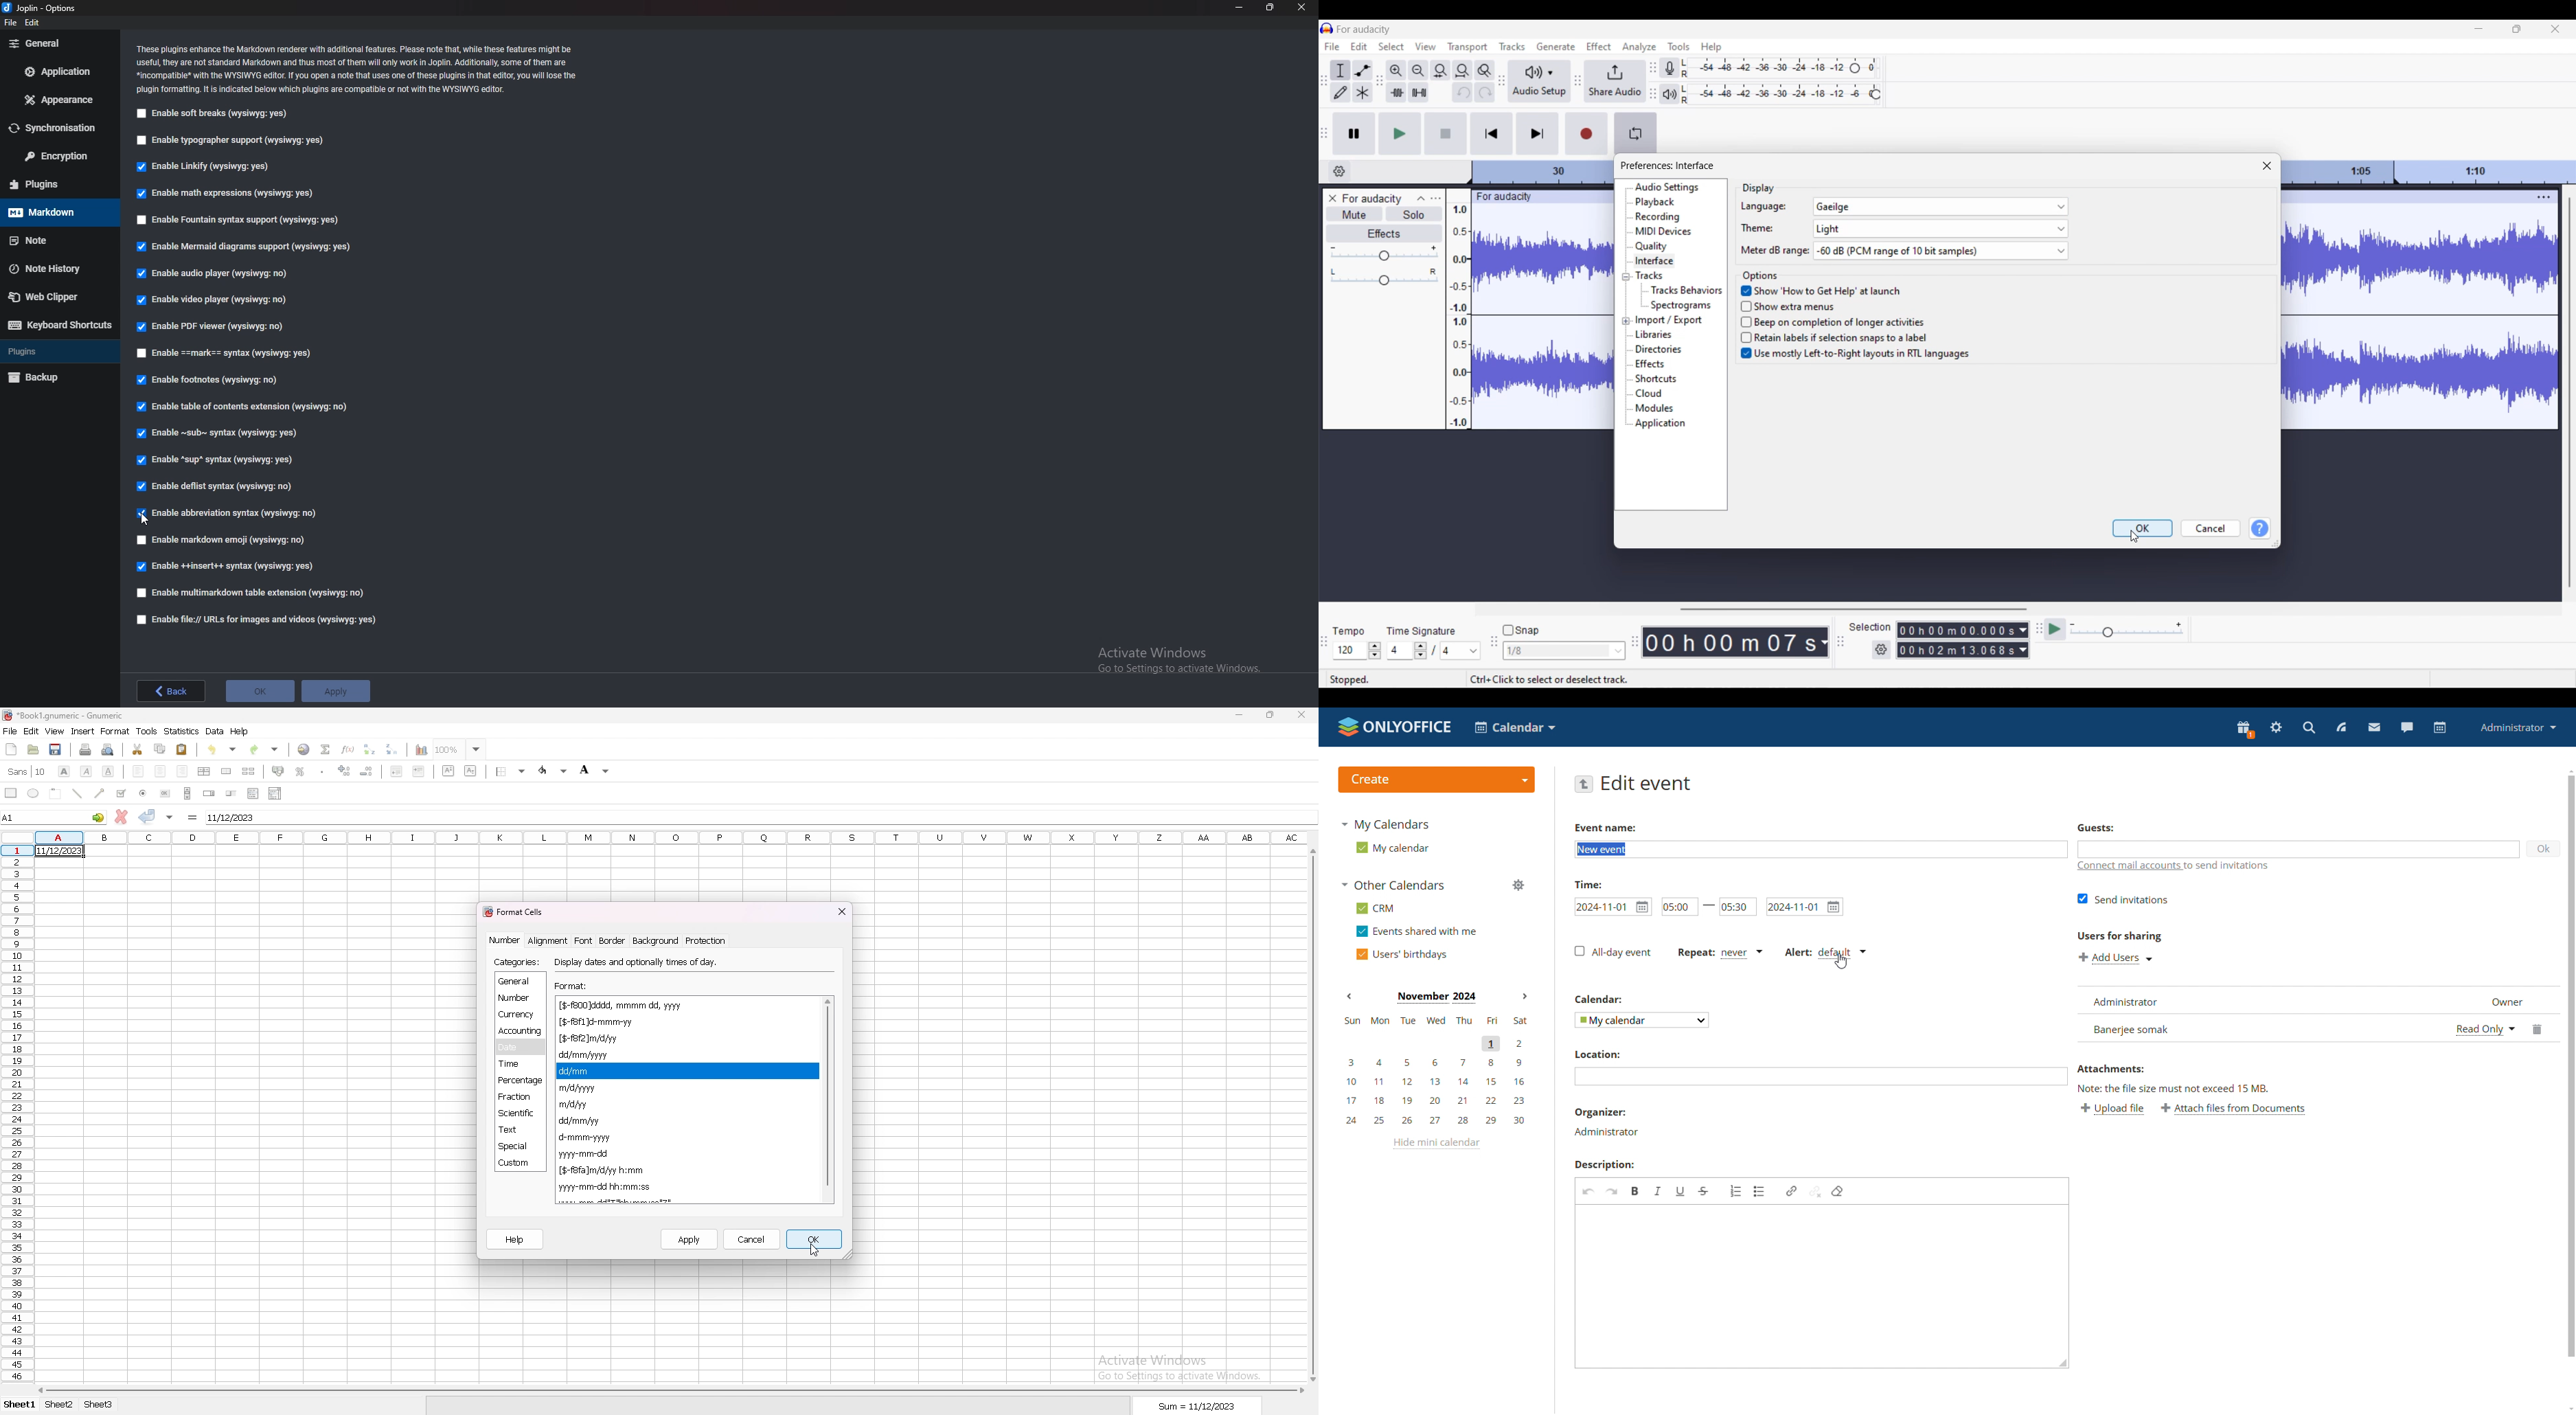 The height and width of the screenshot is (1428, 2576). Describe the element at coordinates (2409, 310) in the screenshot. I see `Current track` at that location.